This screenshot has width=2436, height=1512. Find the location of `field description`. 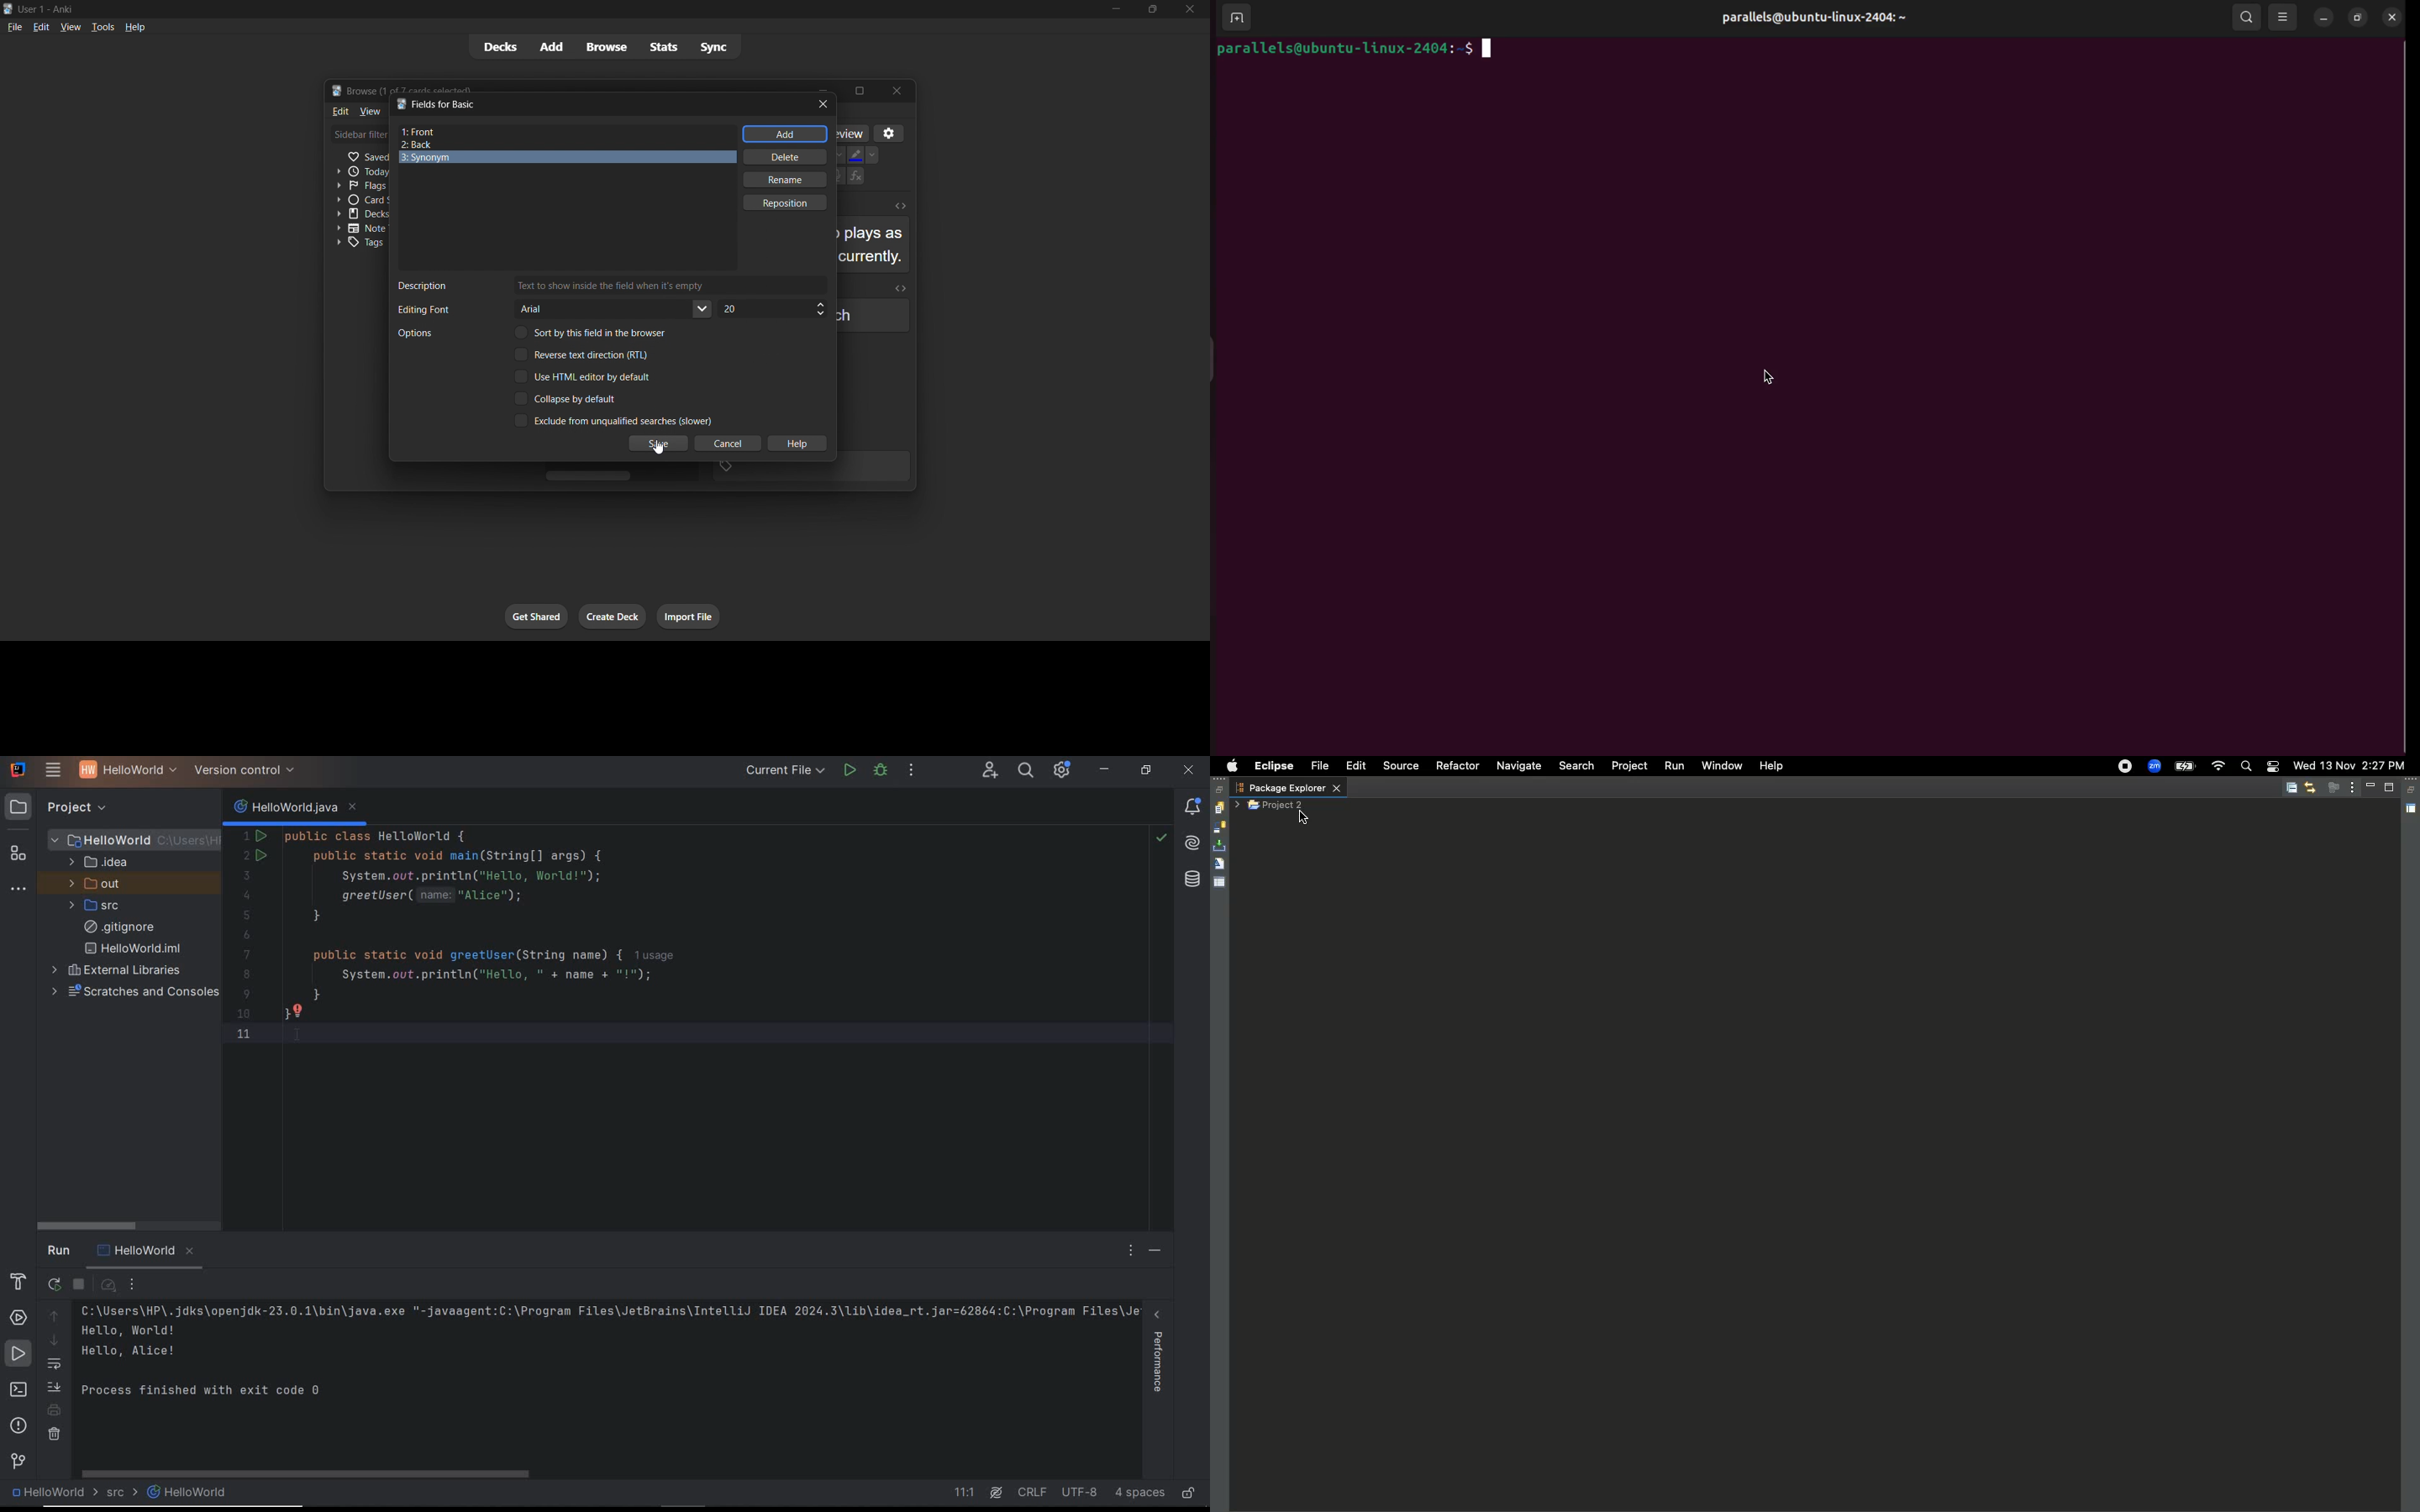

field description is located at coordinates (606, 285).